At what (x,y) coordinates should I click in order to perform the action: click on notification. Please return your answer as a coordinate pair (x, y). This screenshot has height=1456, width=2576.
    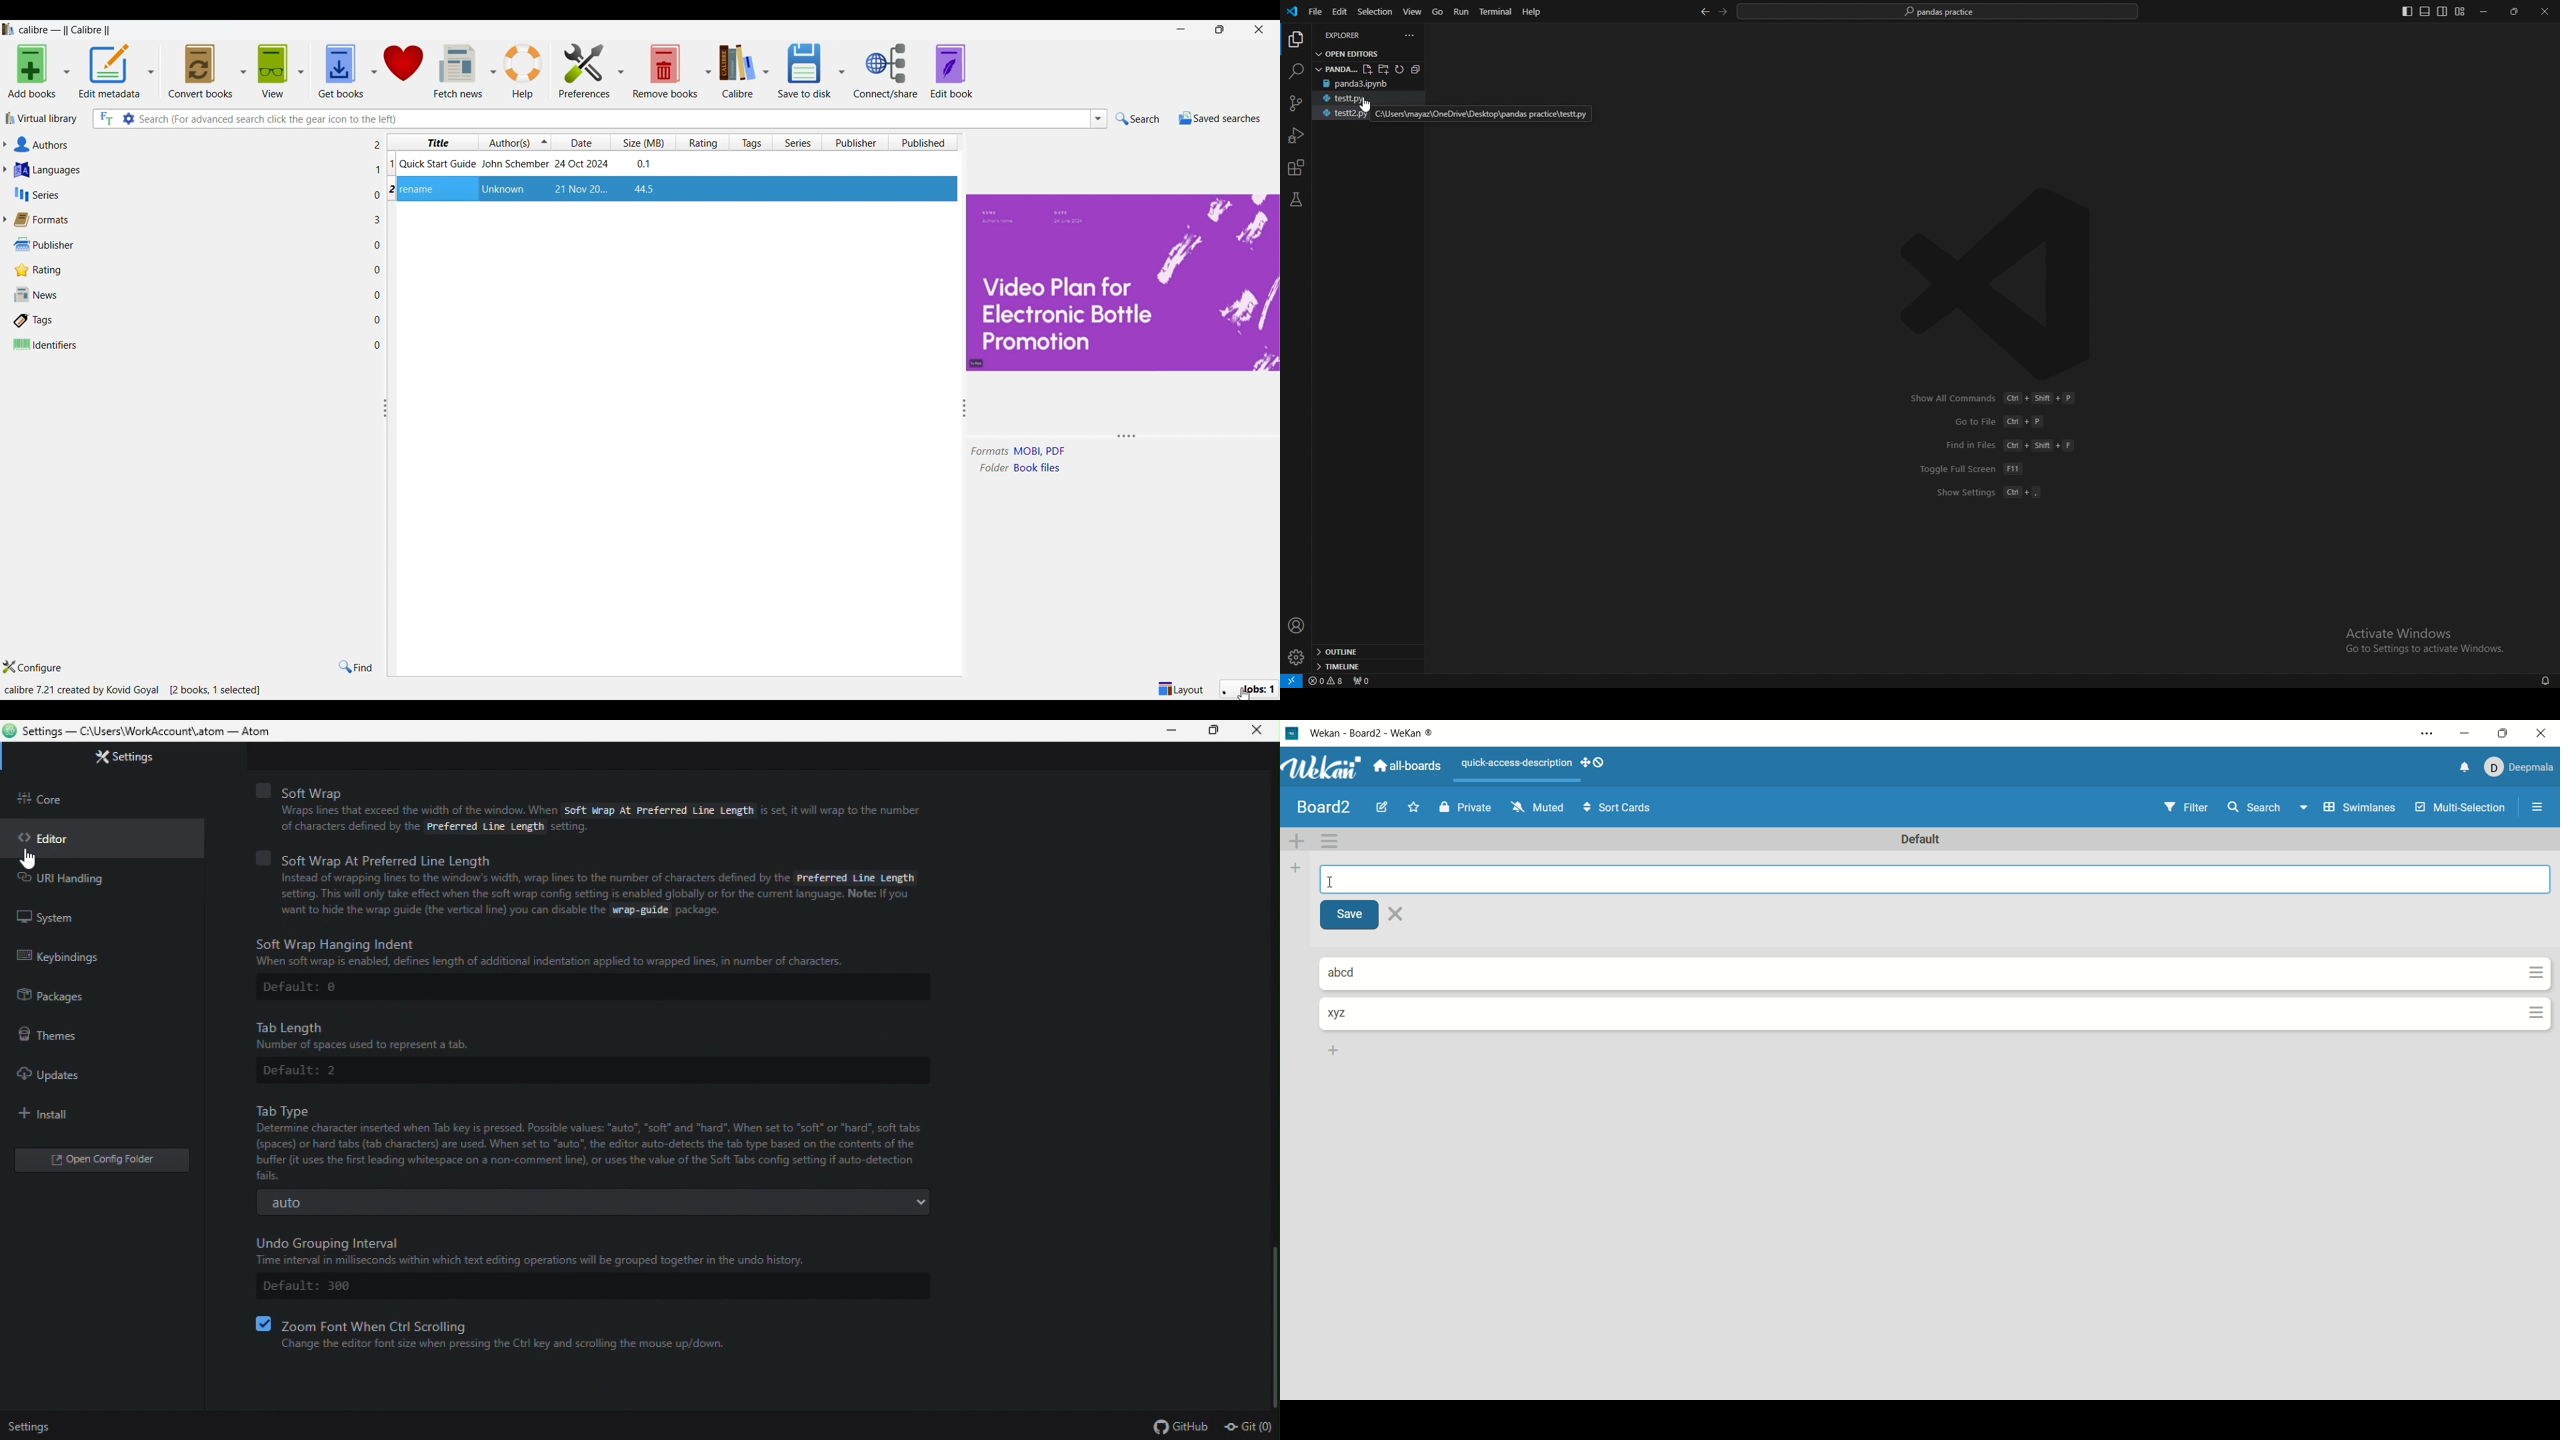
    Looking at the image, I should click on (2458, 767).